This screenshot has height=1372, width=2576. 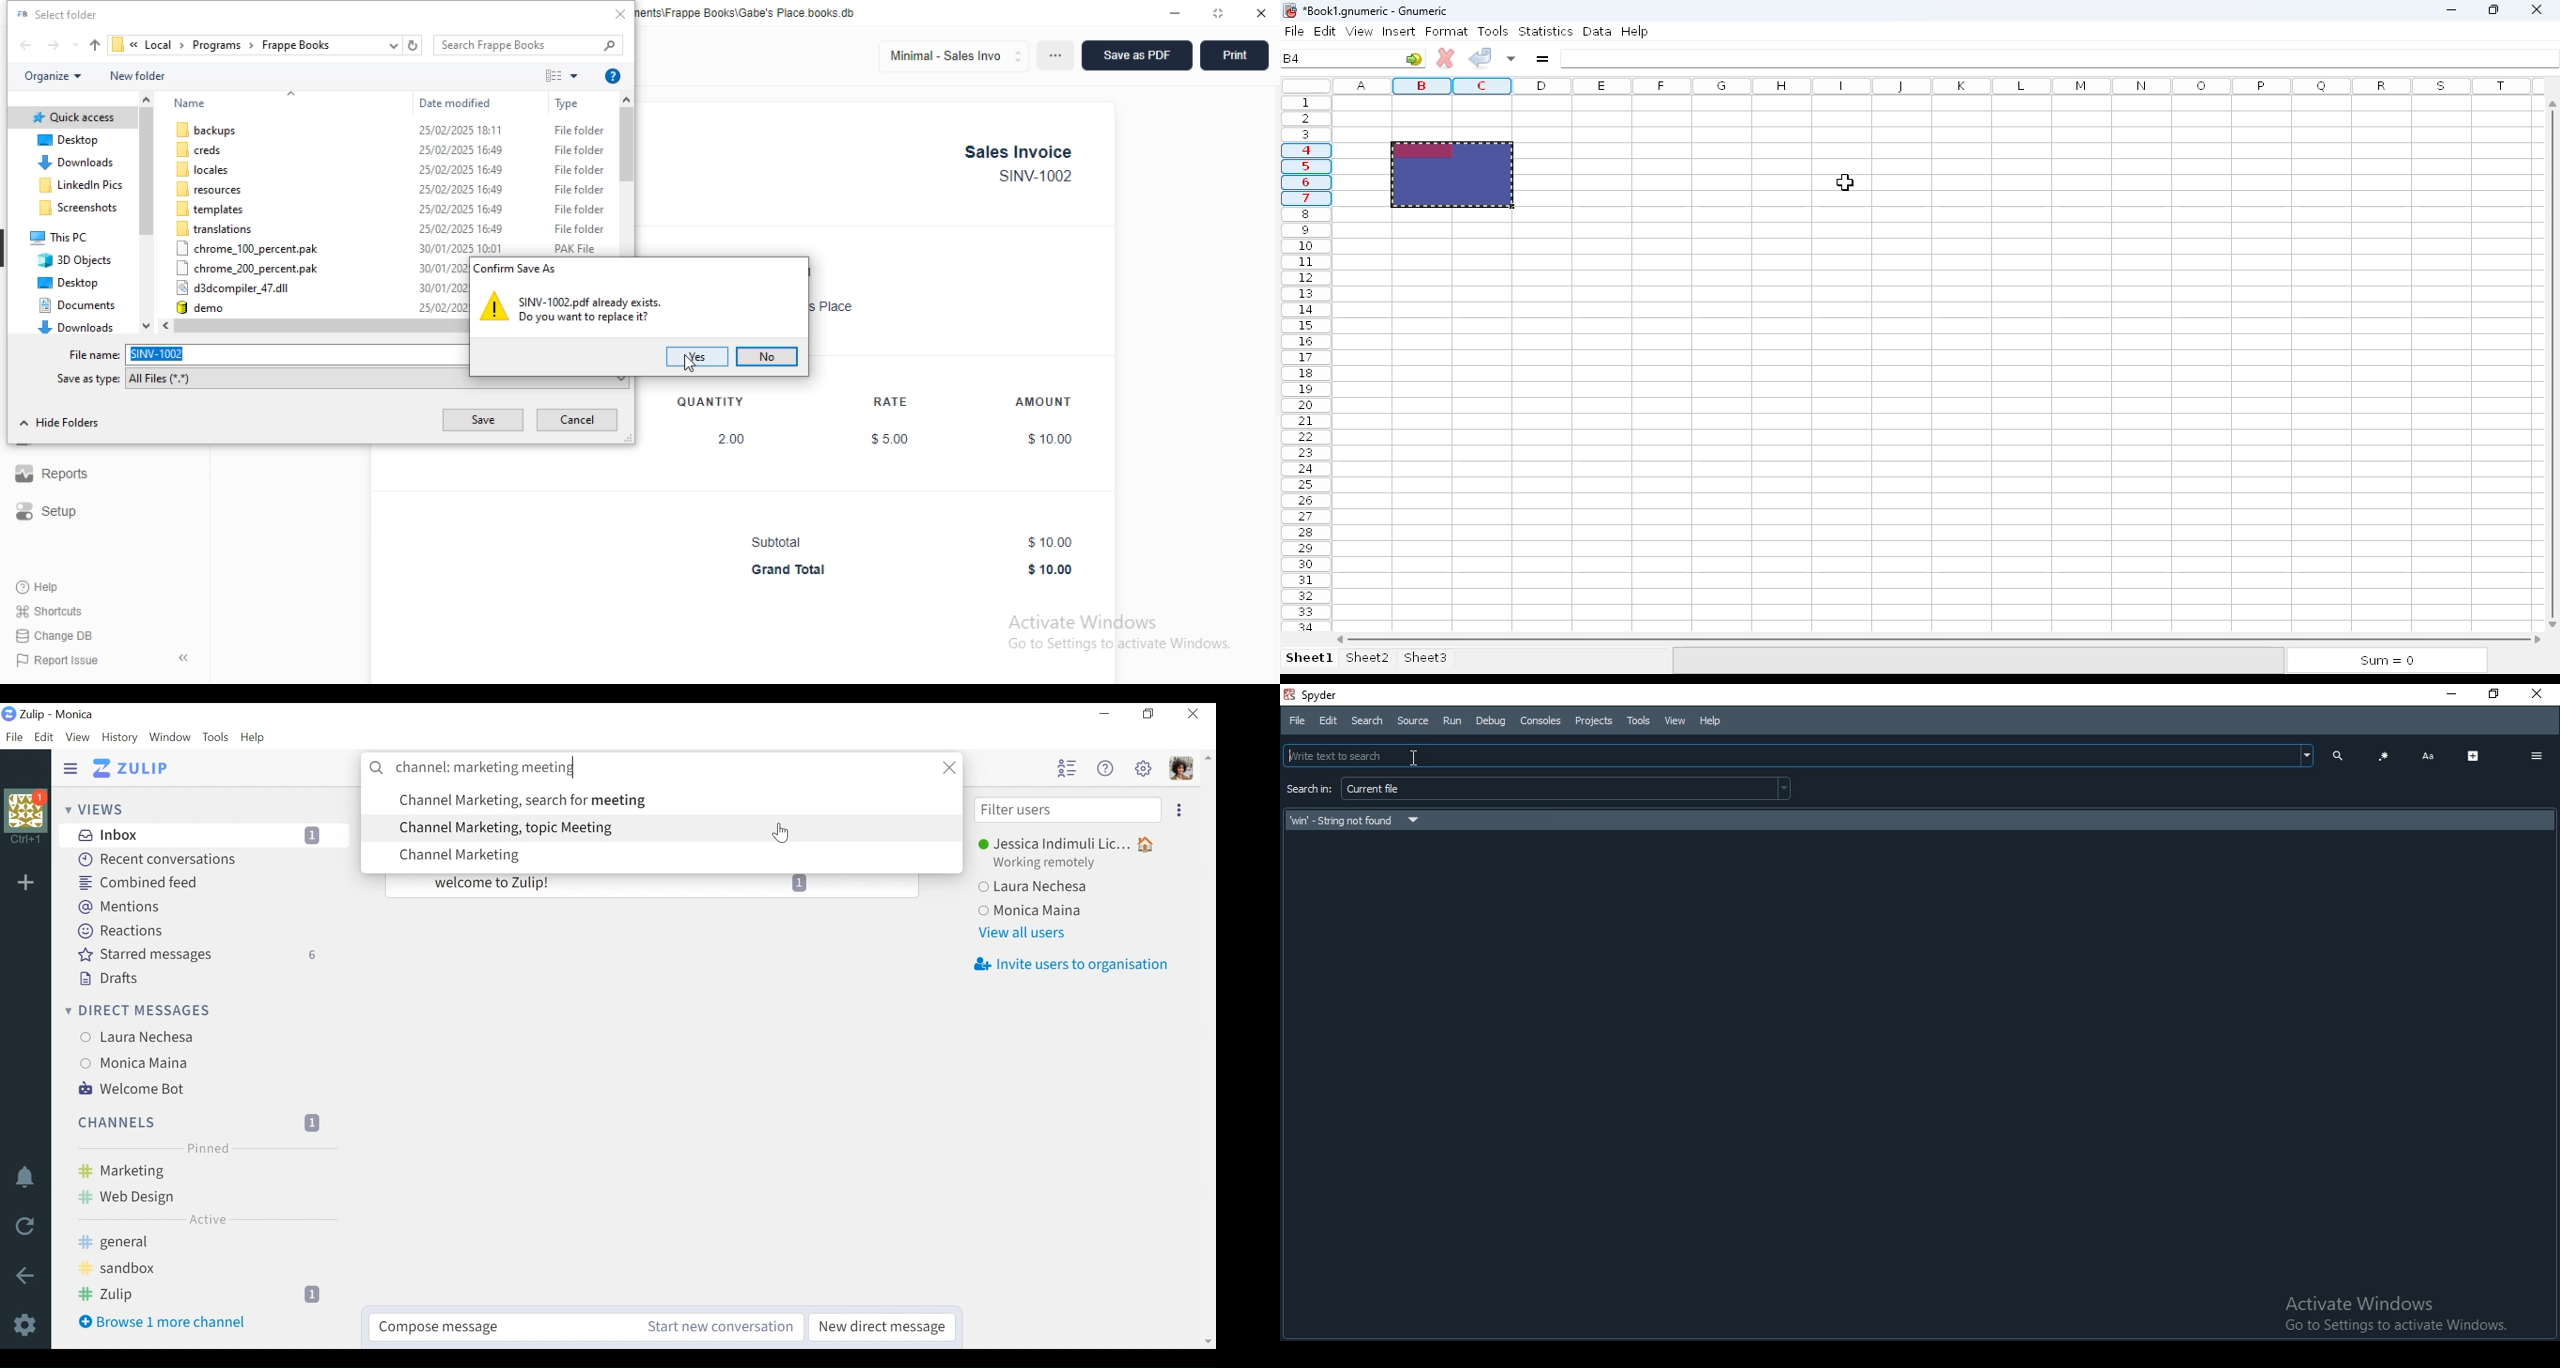 What do you see at coordinates (50, 611) in the screenshot?
I see `shortcuts` at bounding box center [50, 611].